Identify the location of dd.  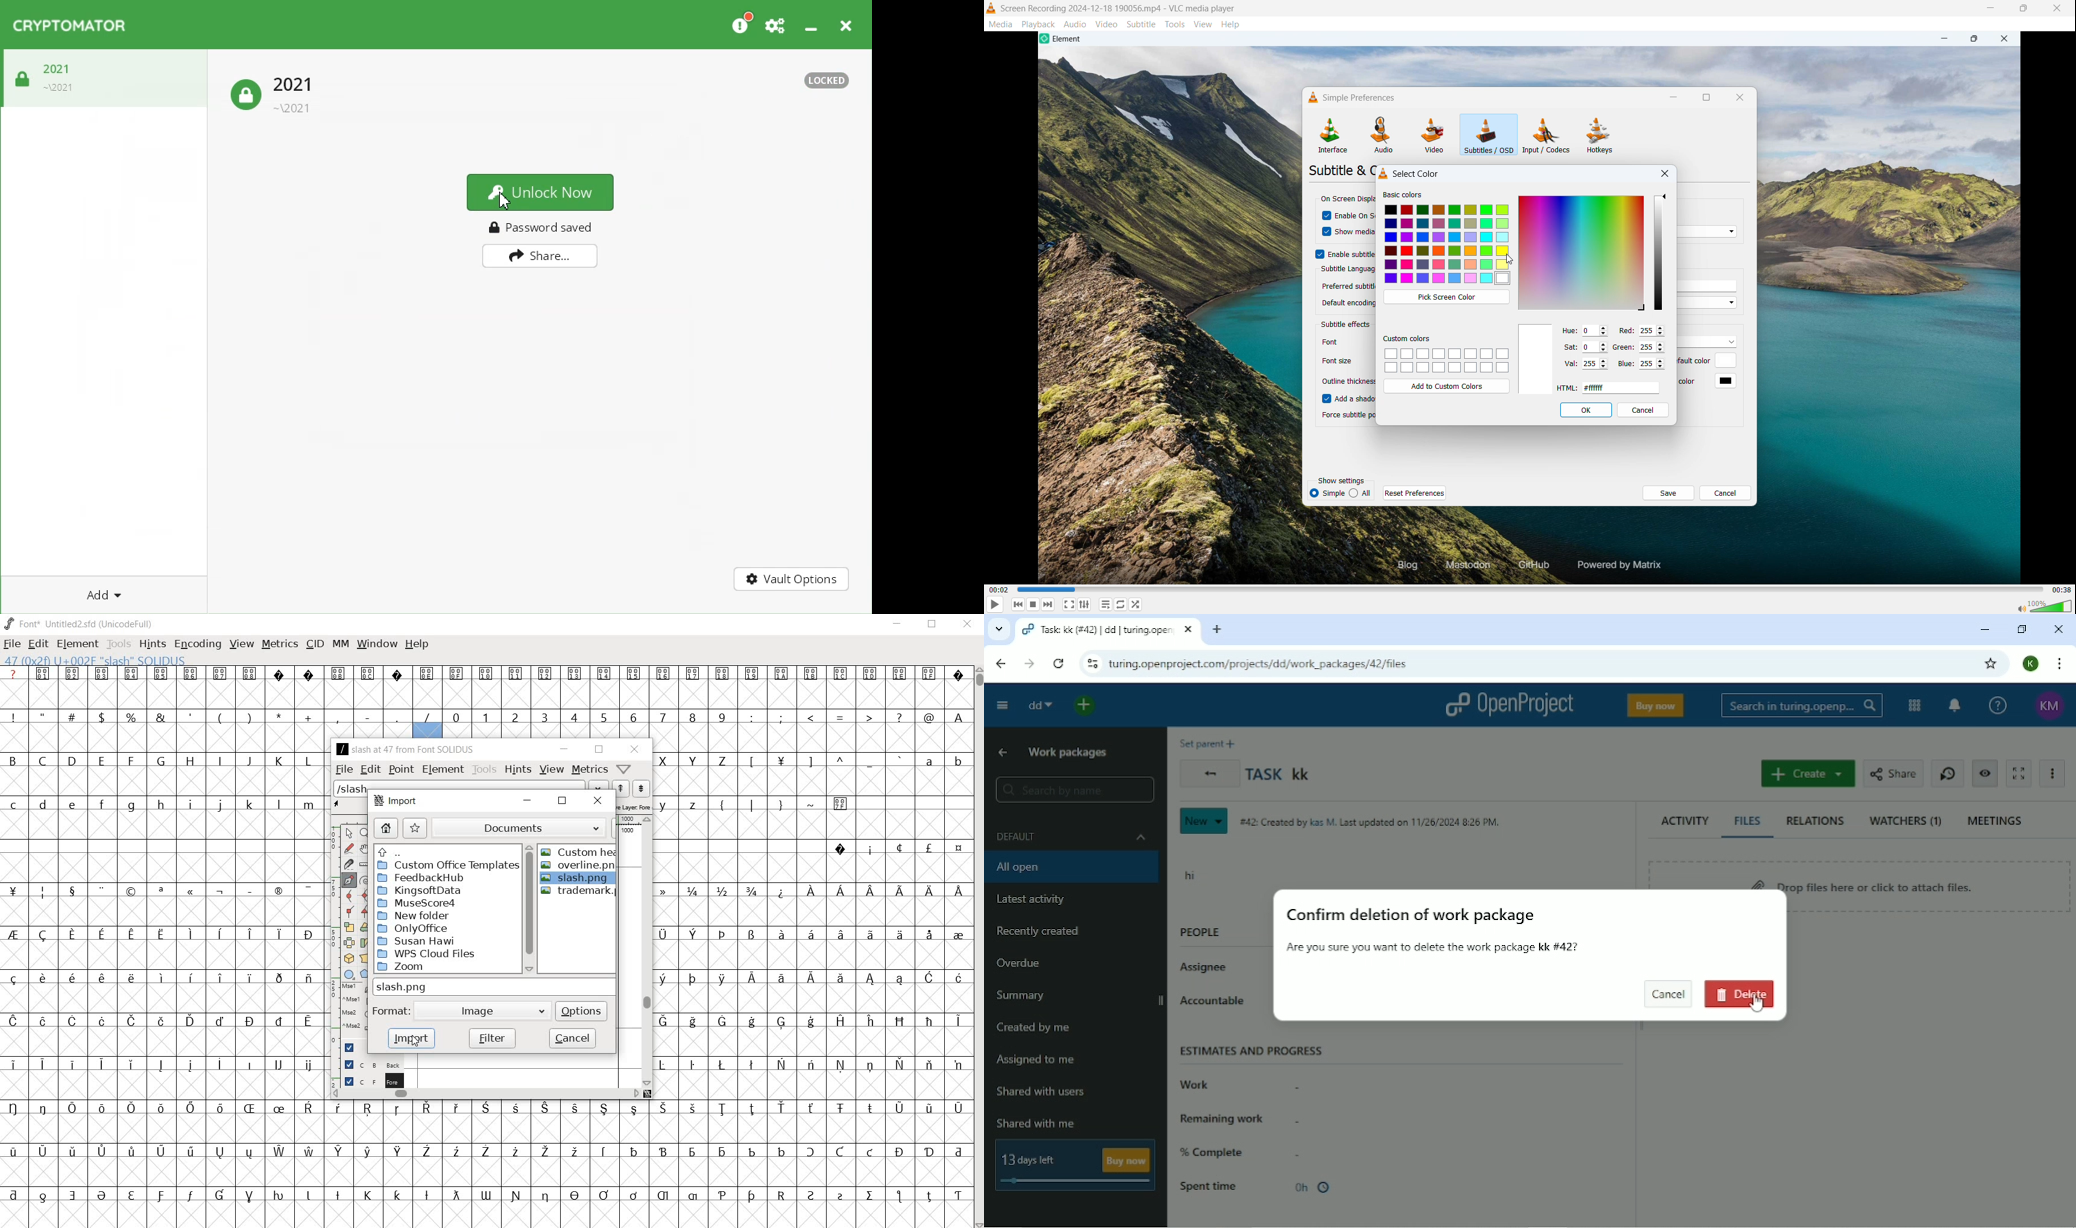
(1040, 706).